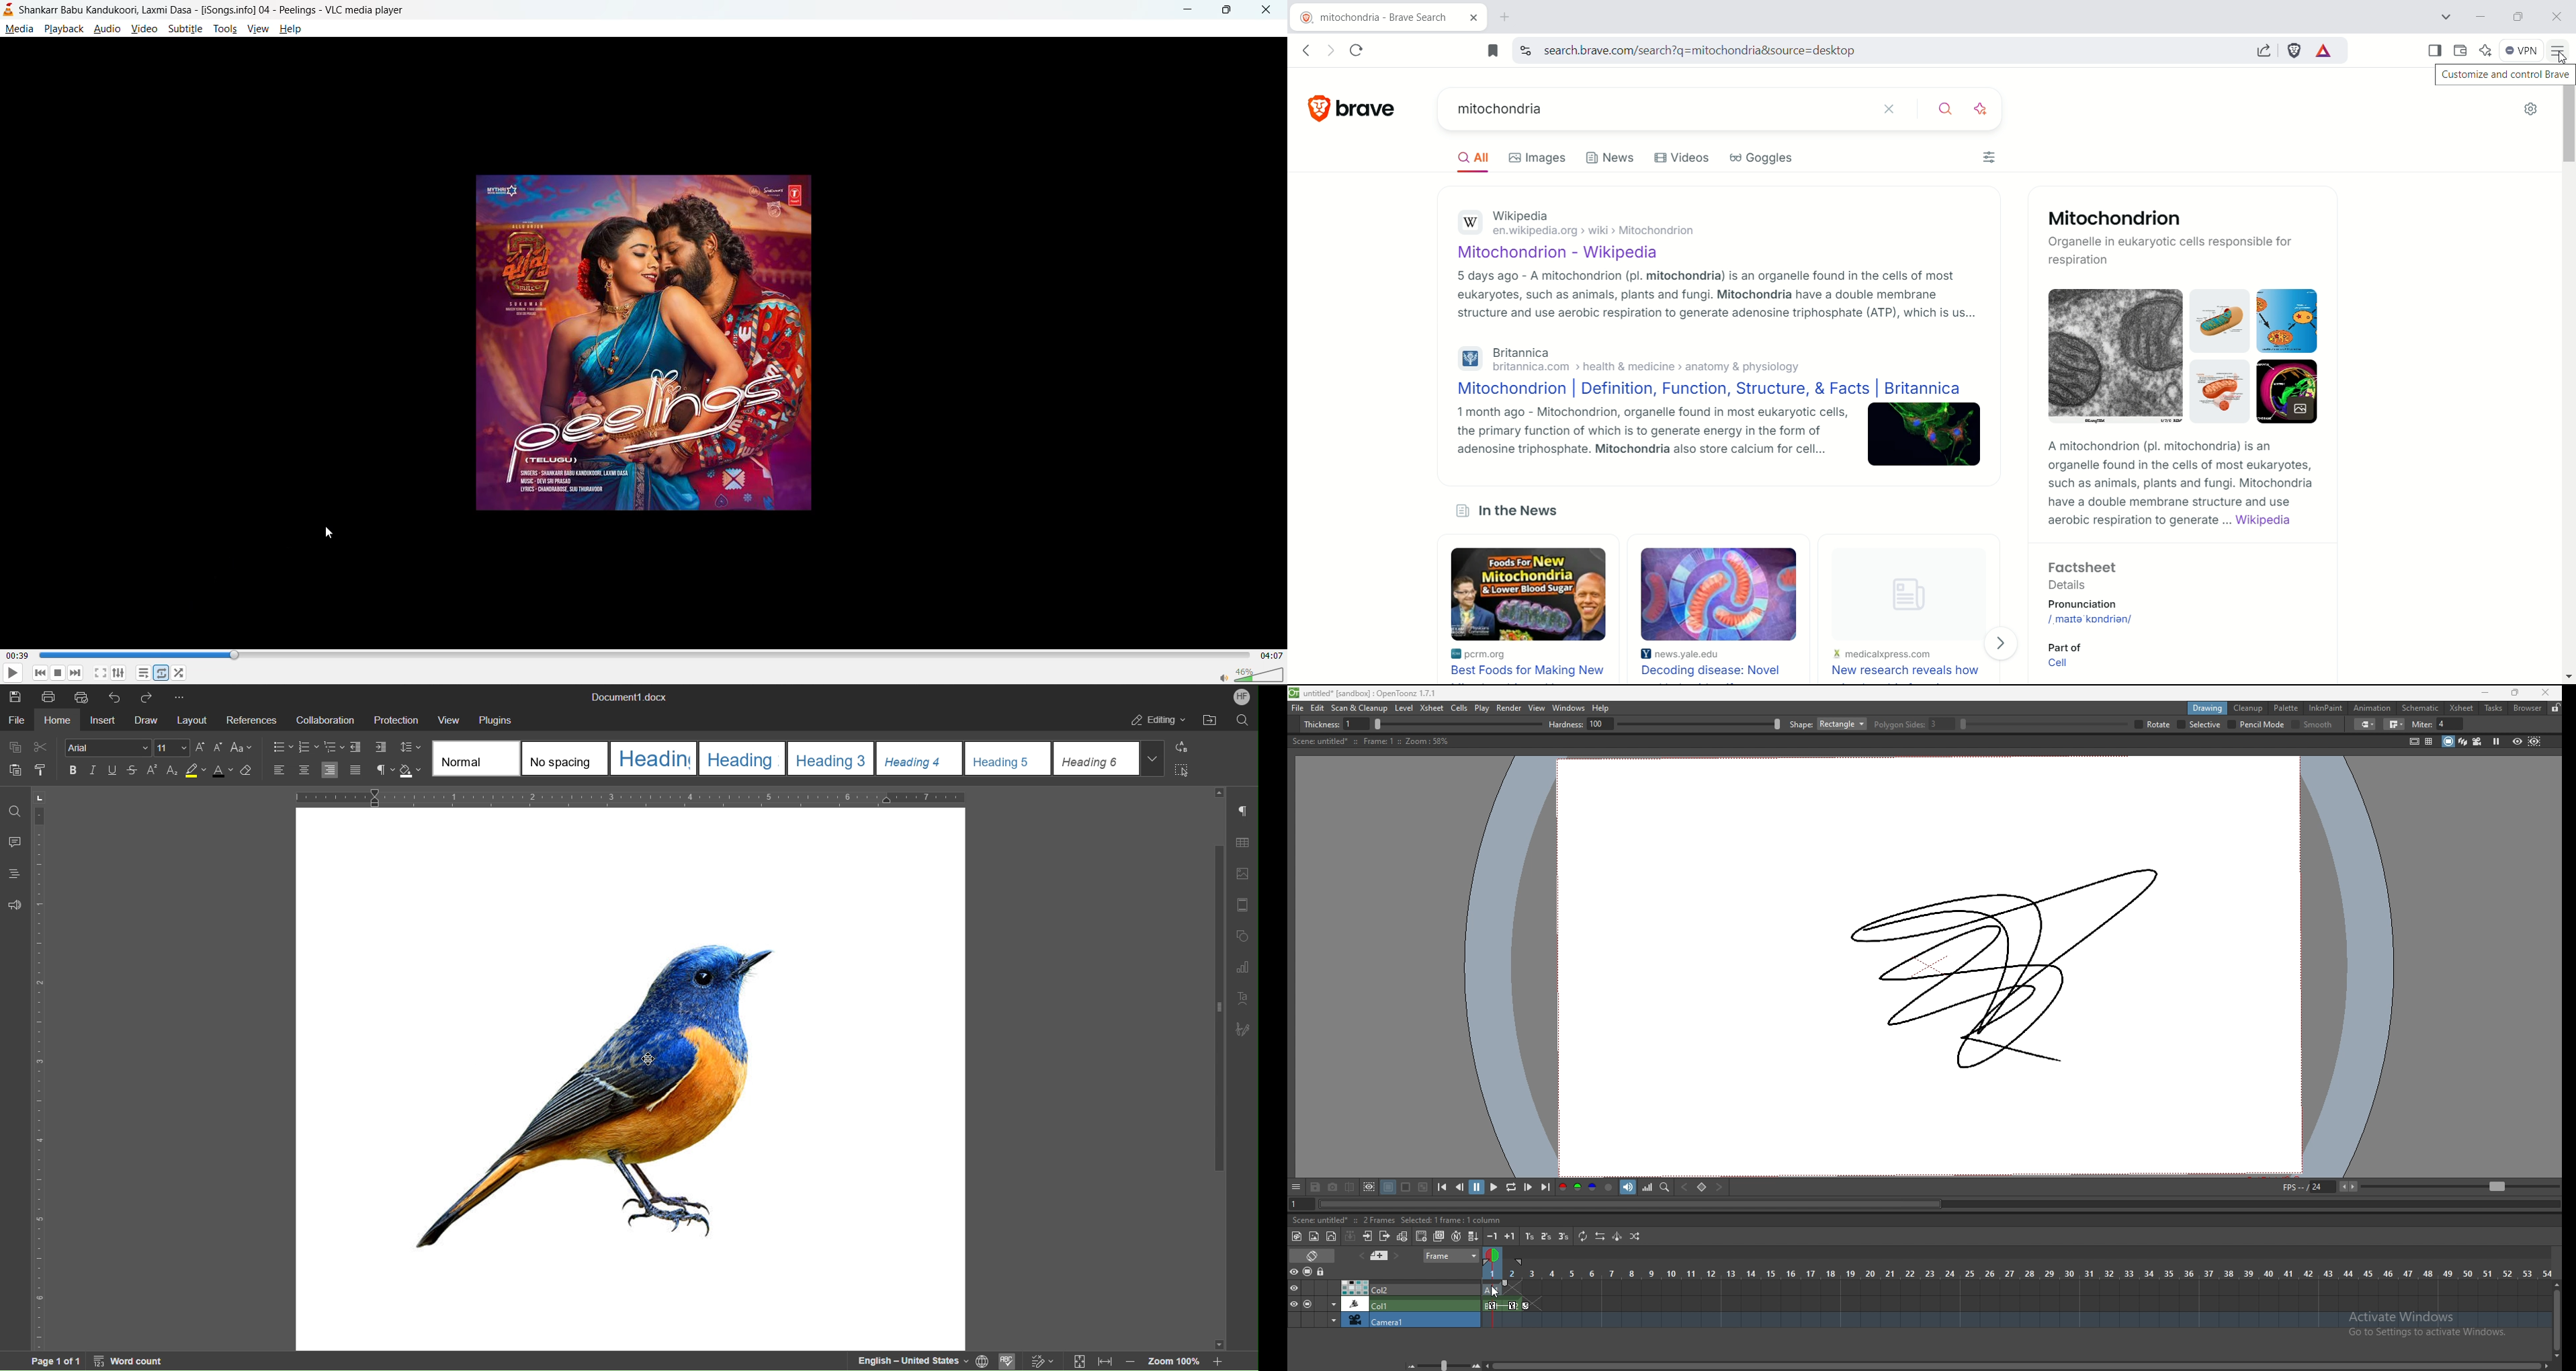  Describe the element at coordinates (1244, 810) in the screenshot. I see `Non-Printing Characters` at that location.